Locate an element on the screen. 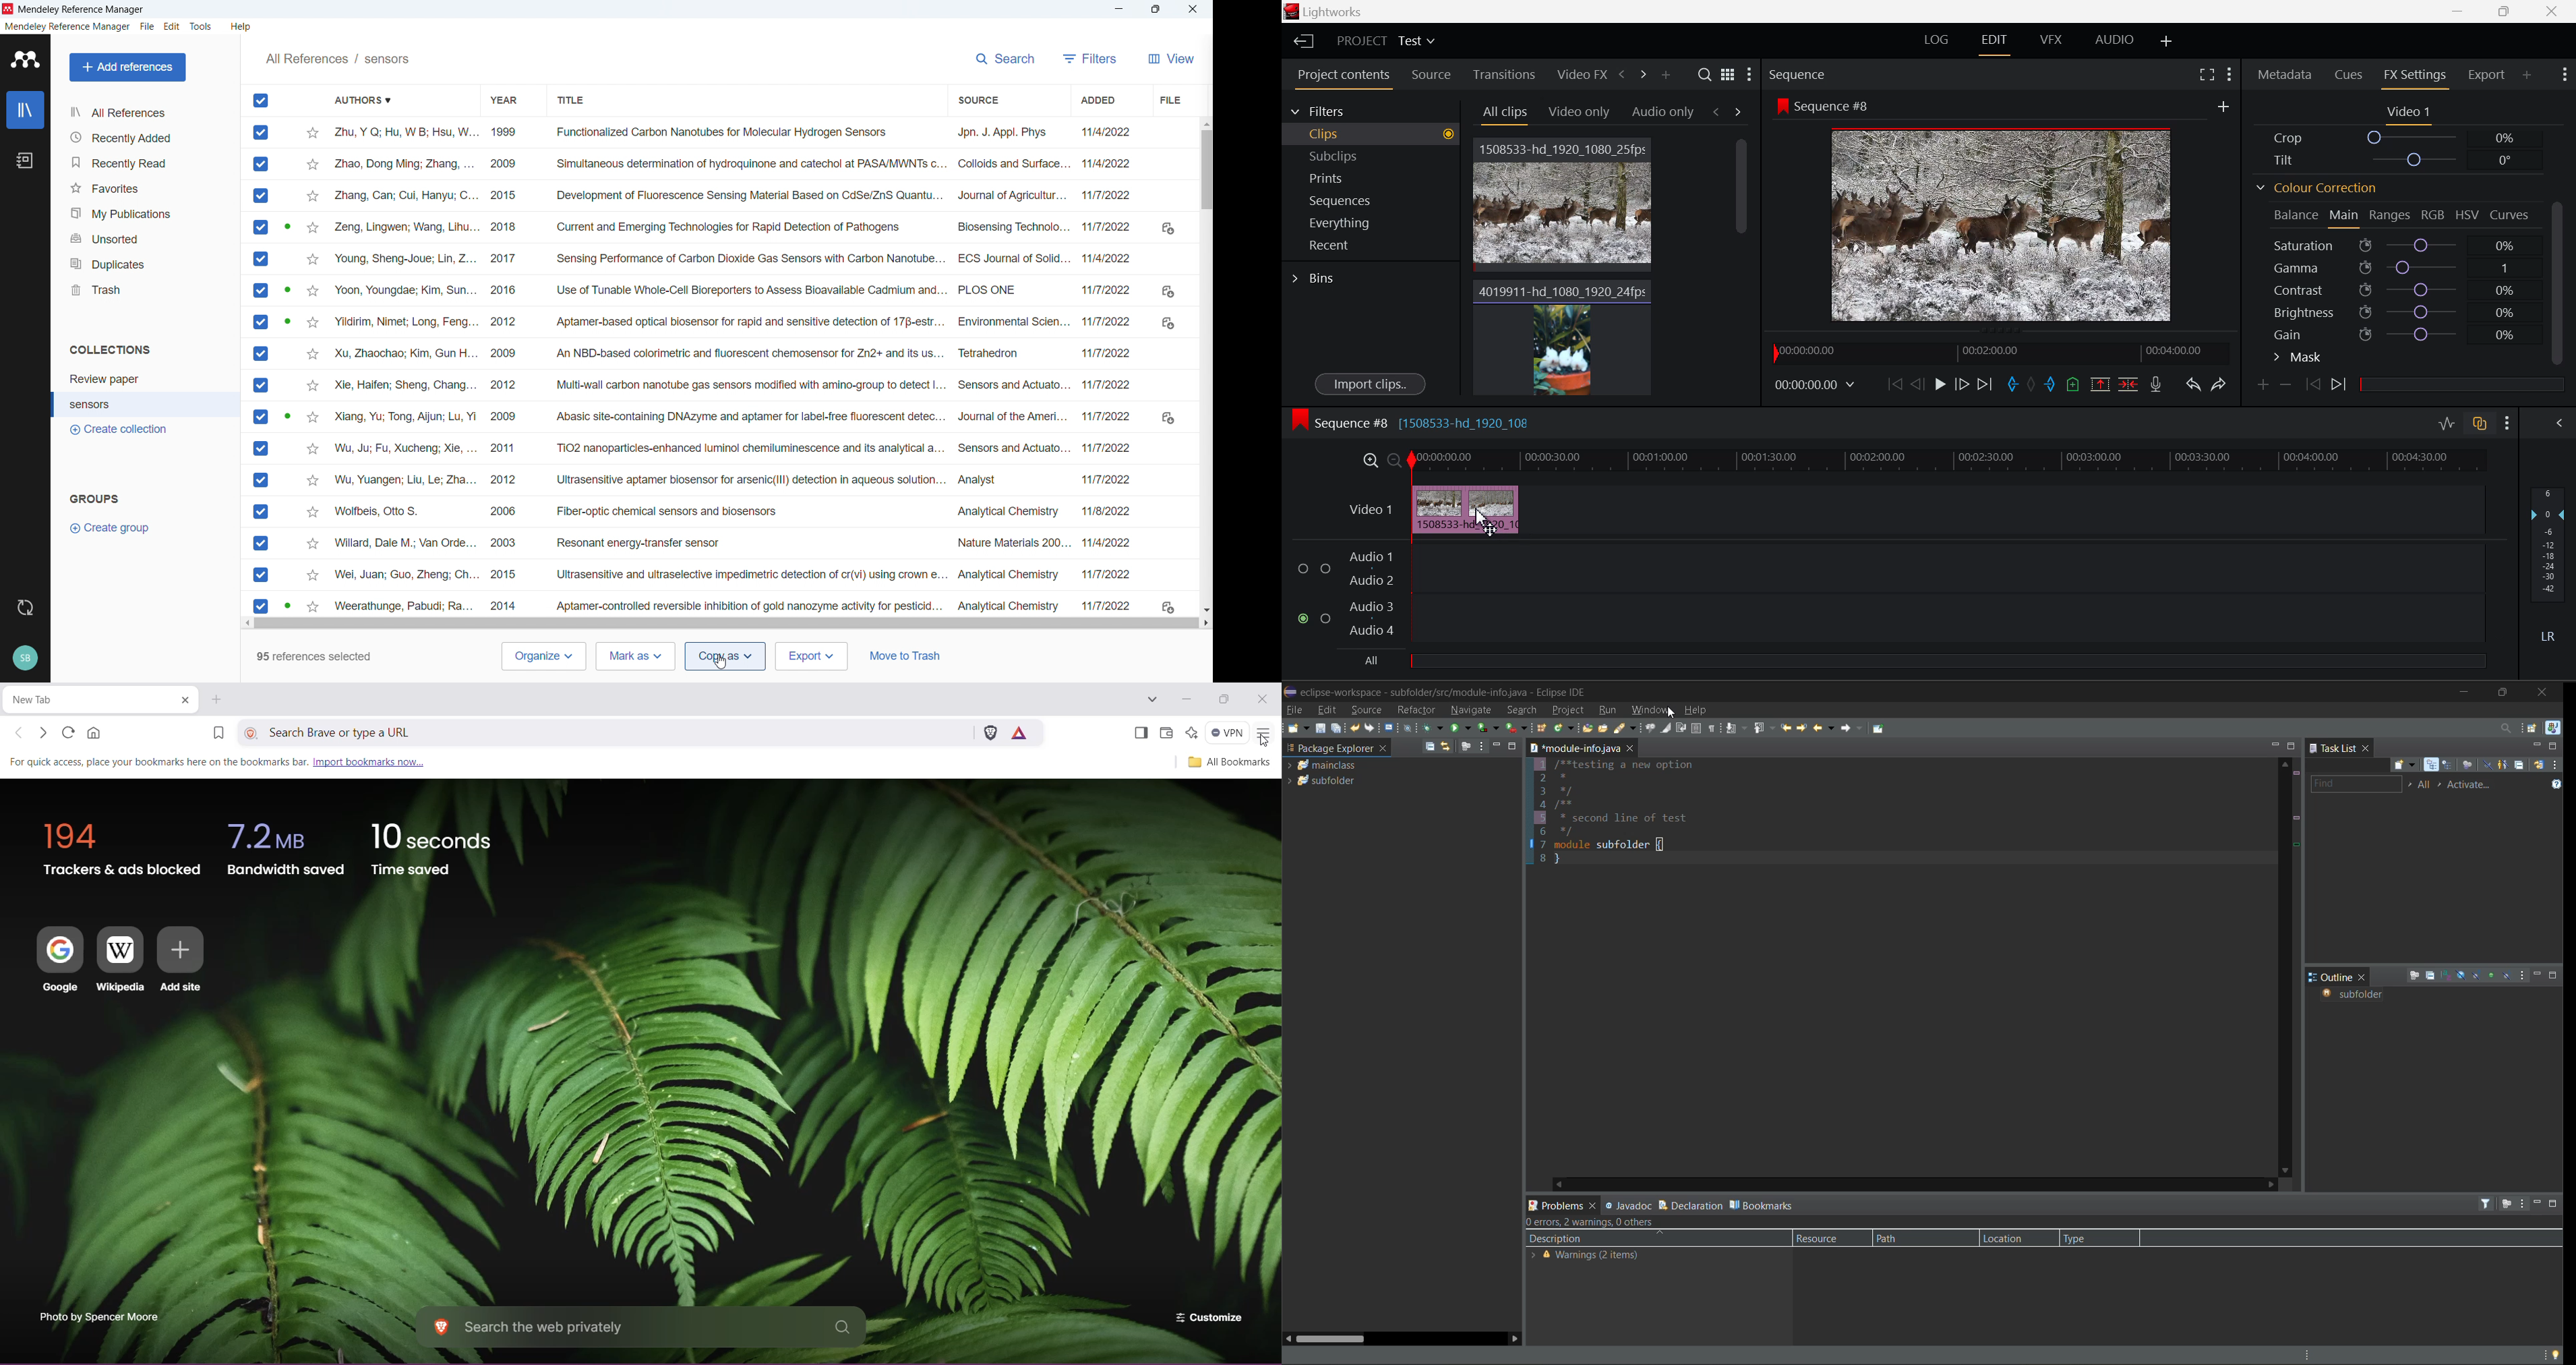 This screenshot has width=2576, height=1372. Settings is located at coordinates (1751, 75).